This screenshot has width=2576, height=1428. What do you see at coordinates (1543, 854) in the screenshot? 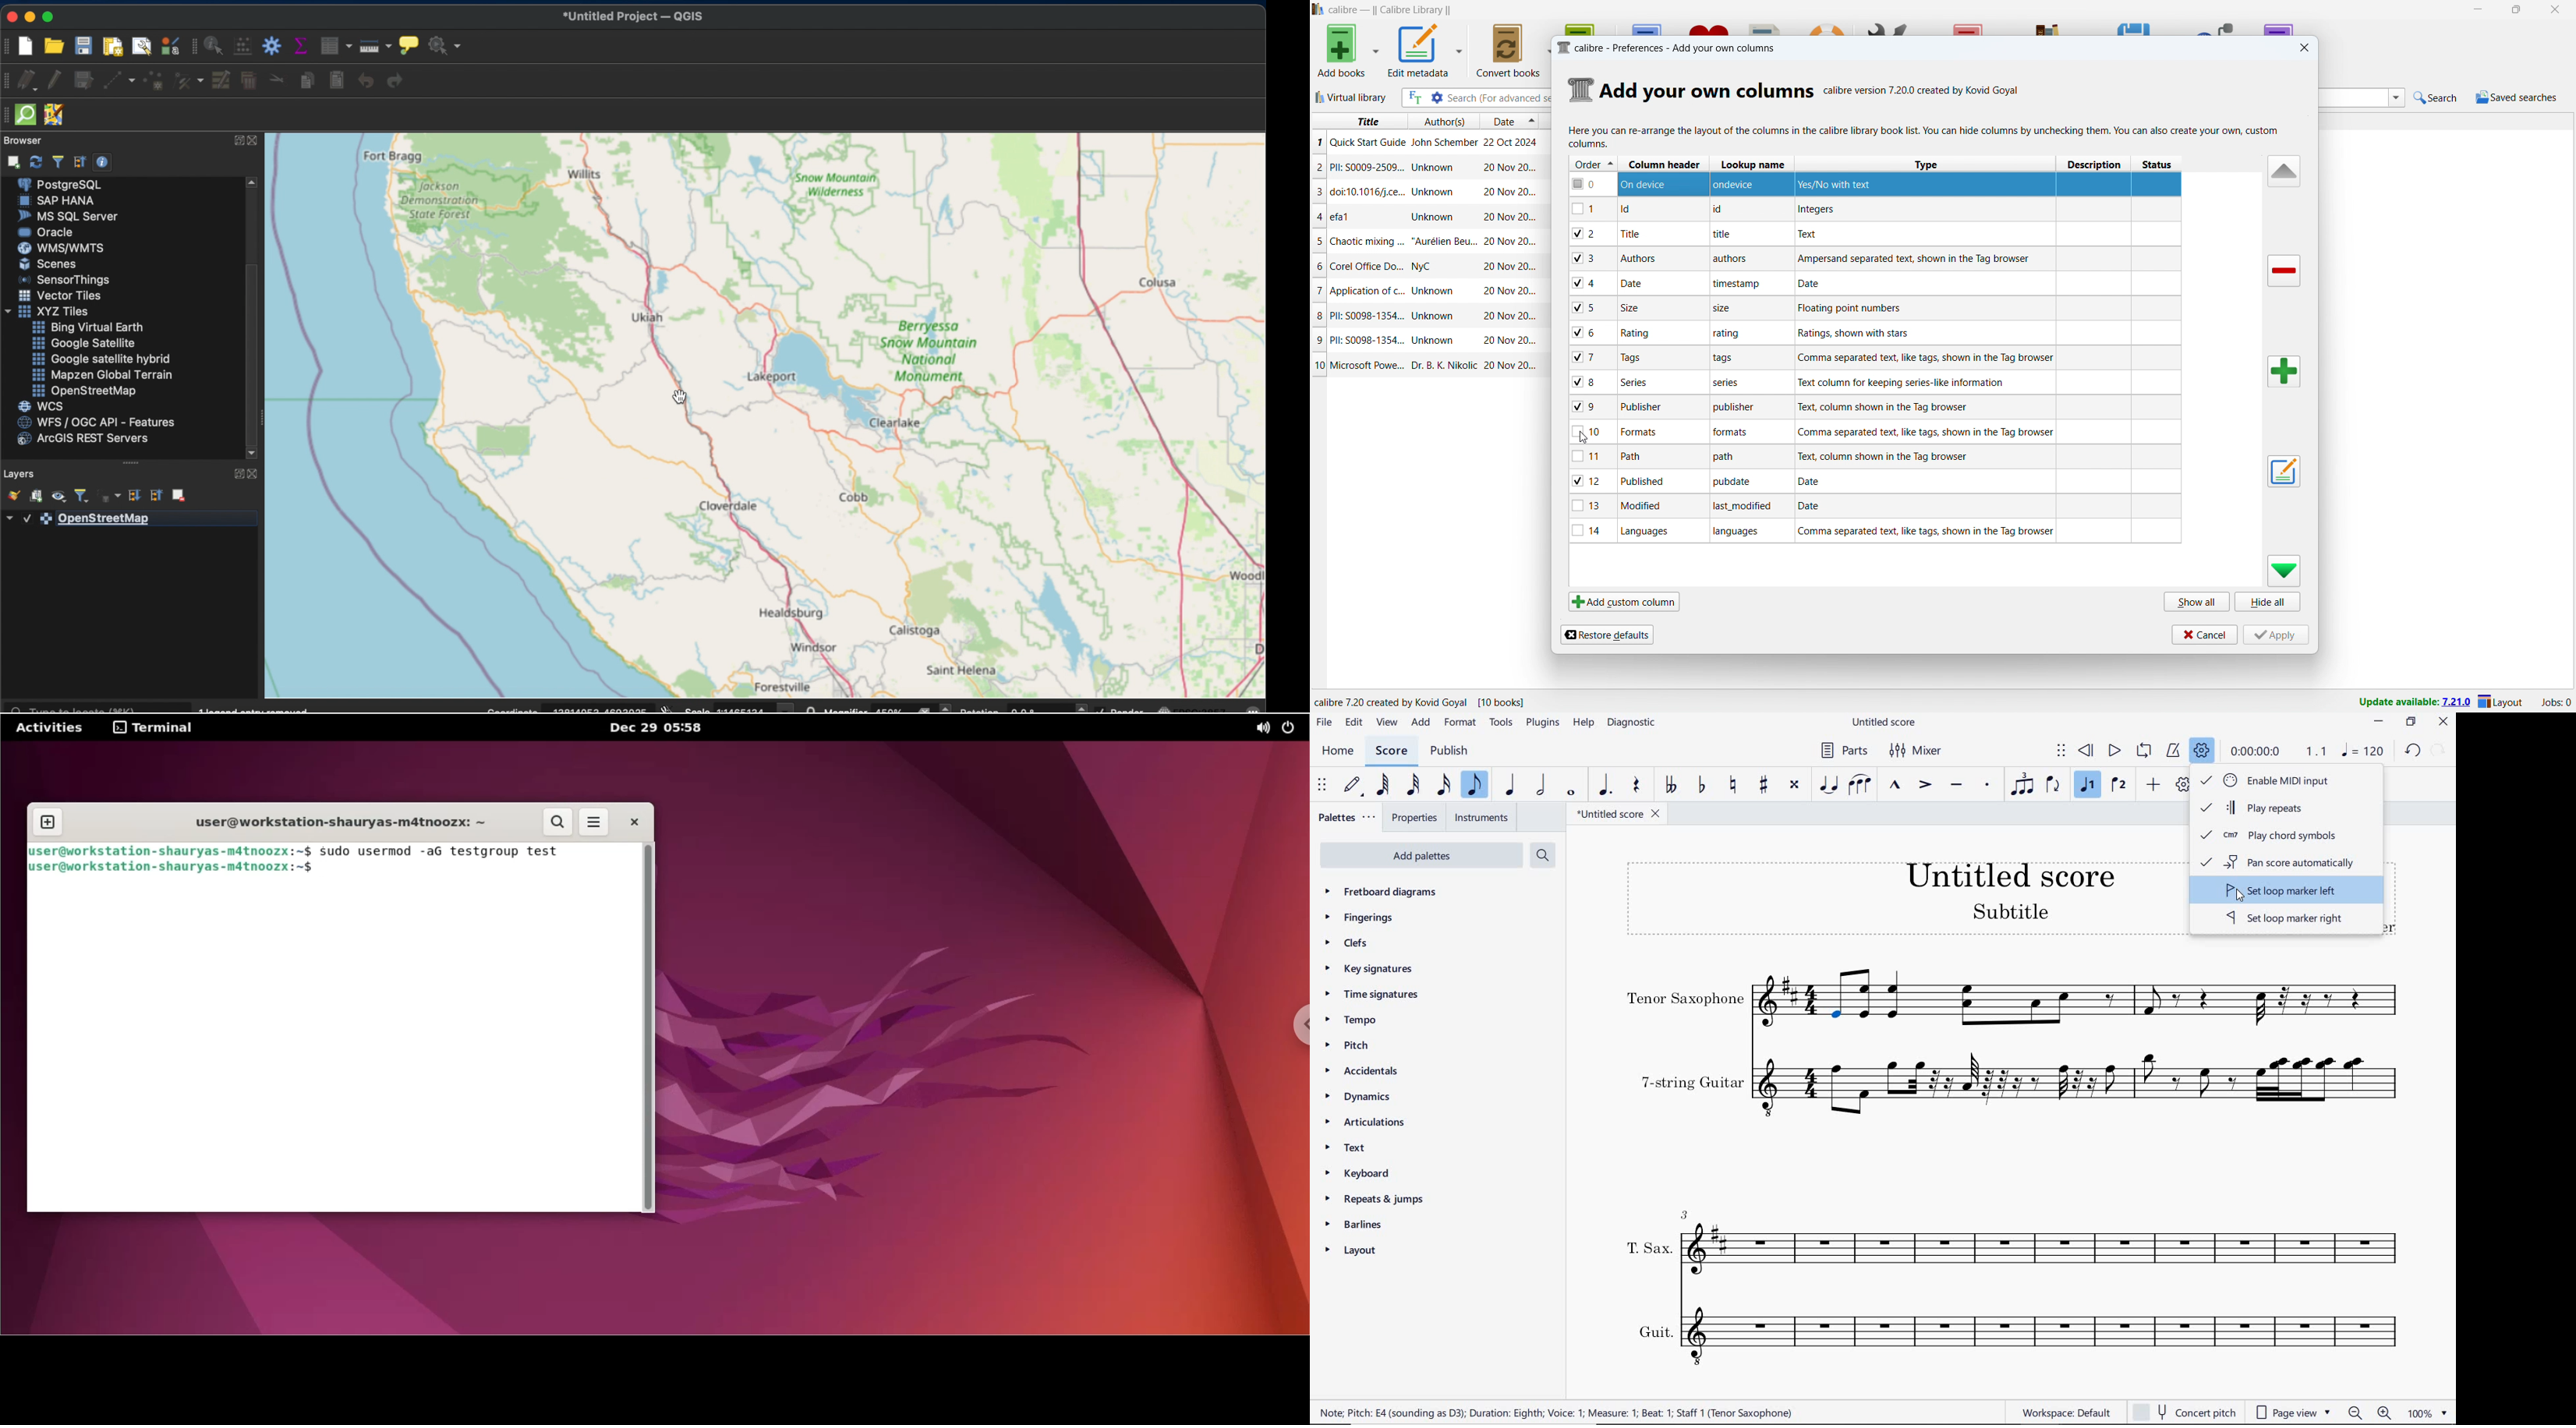
I see `SEARCH PALETTES` at bounding box center [1543, 854].